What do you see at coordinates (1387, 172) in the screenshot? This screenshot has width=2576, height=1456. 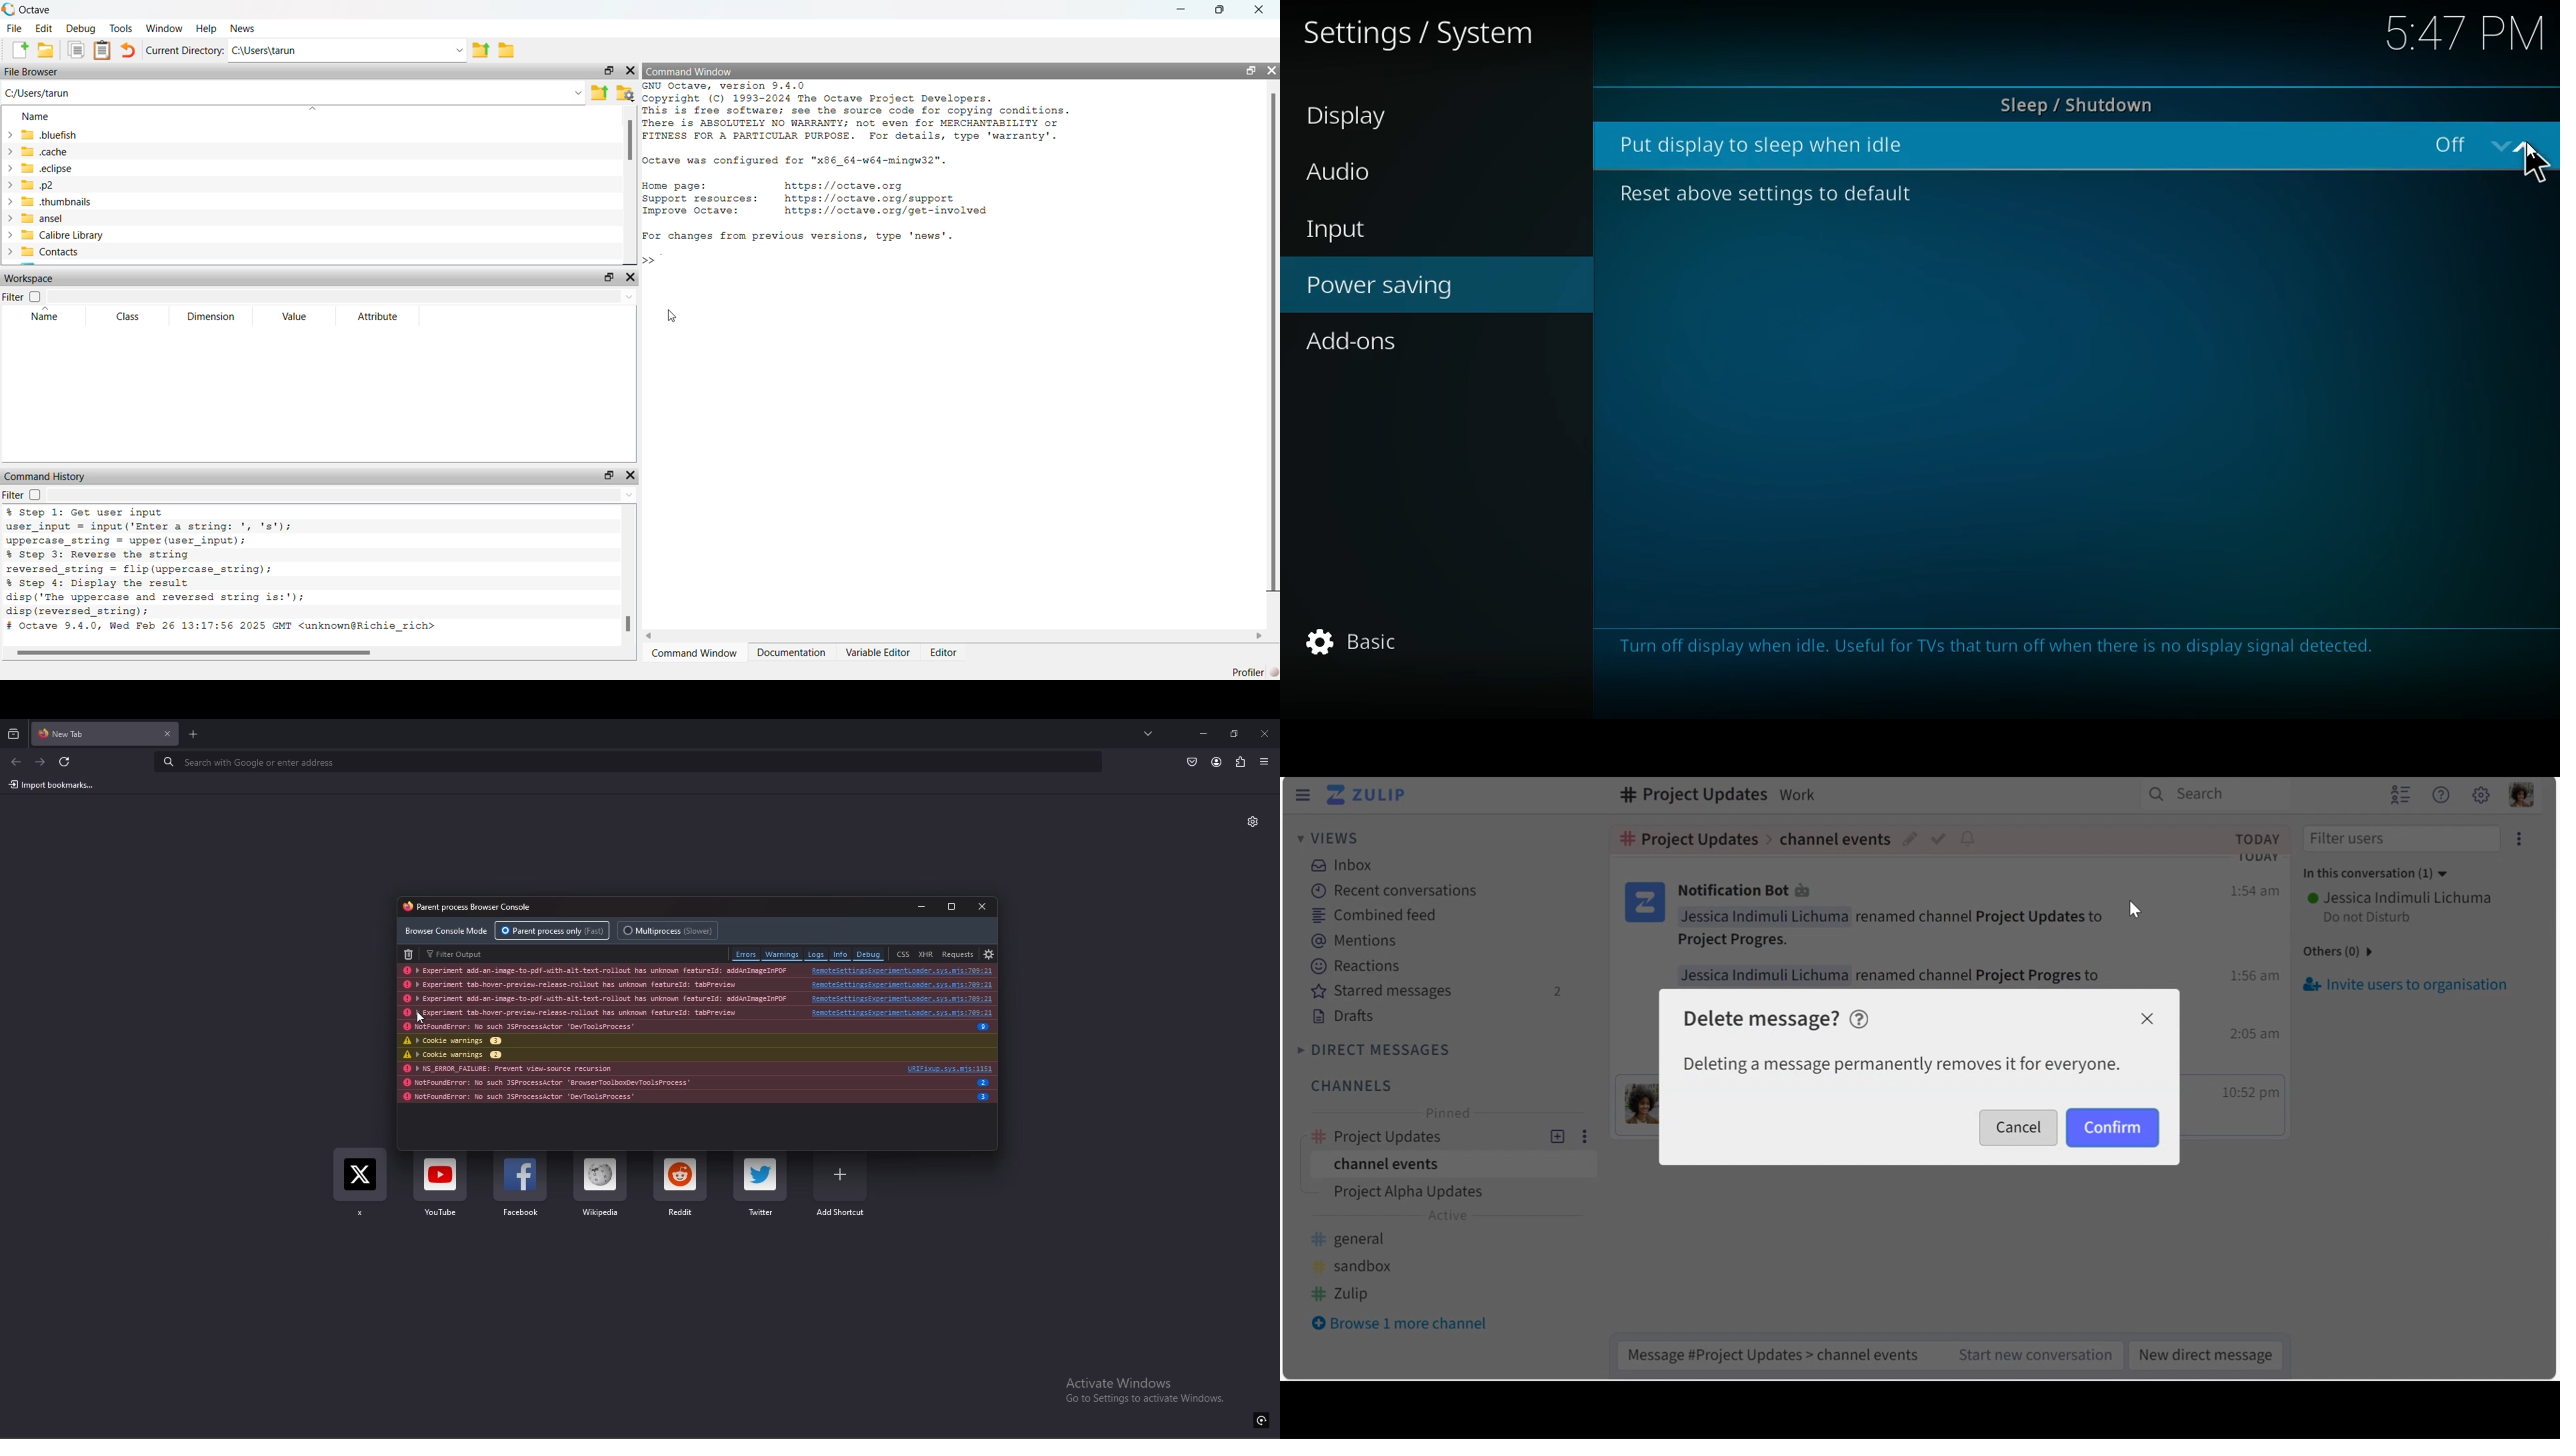 I see `audio` at bounding box center [1387, 172].